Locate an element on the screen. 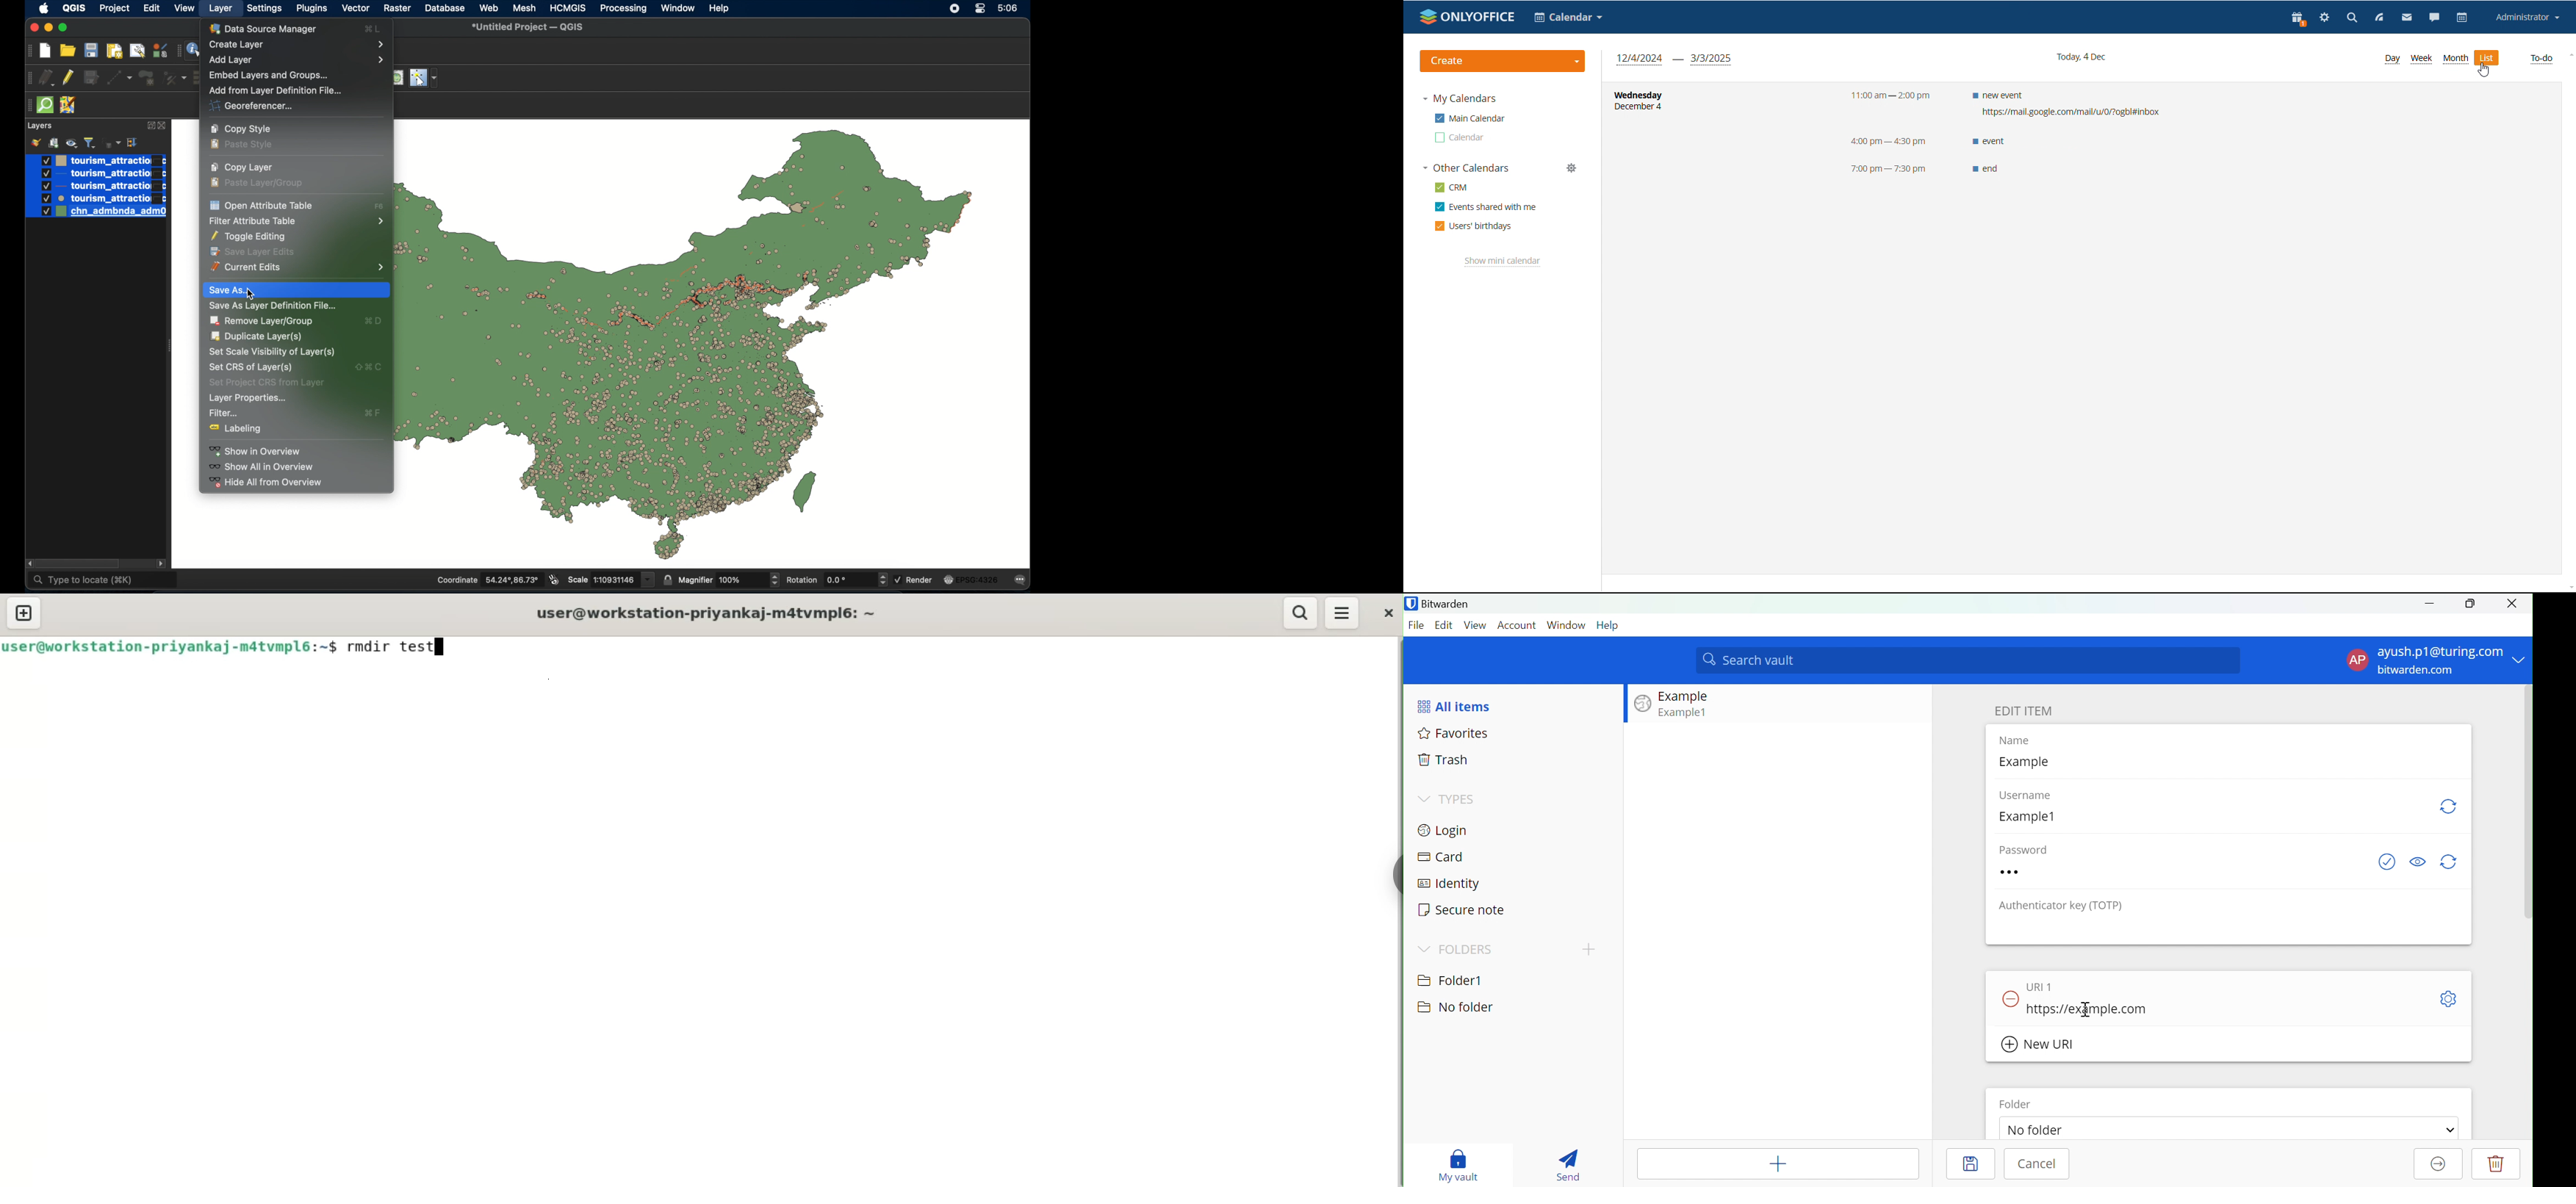 The image size is (2576, 1204). ayush.p1@turing.com is located at coordinates (2442, 652).